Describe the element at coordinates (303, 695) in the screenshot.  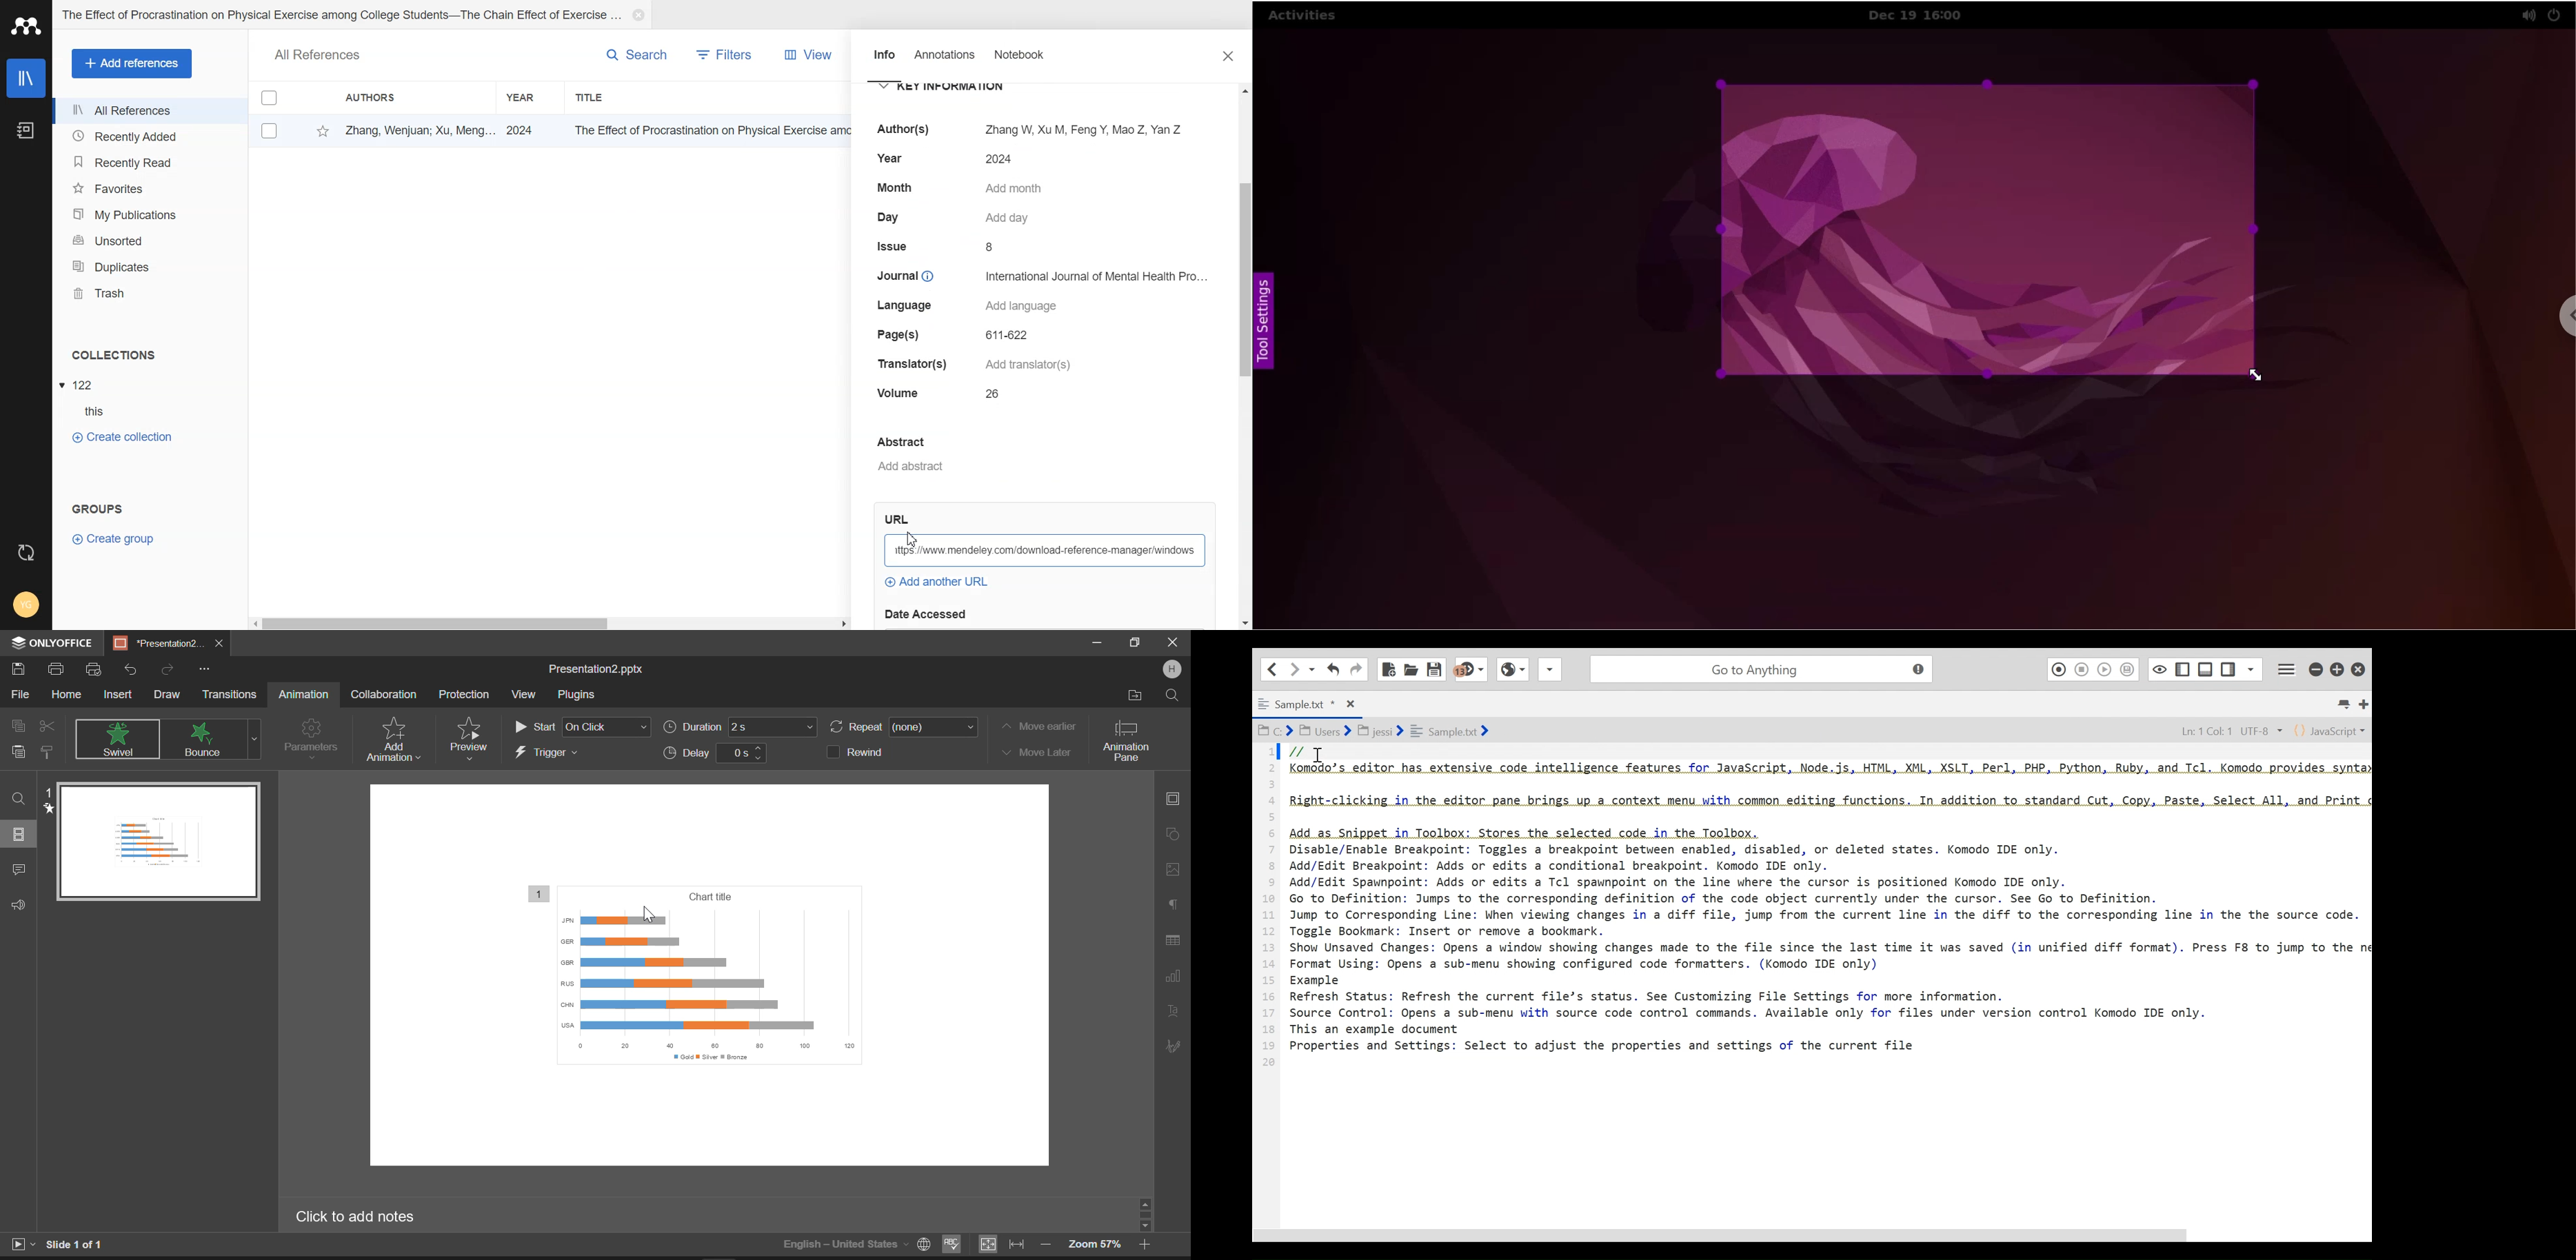
I see `Animation` at that location.